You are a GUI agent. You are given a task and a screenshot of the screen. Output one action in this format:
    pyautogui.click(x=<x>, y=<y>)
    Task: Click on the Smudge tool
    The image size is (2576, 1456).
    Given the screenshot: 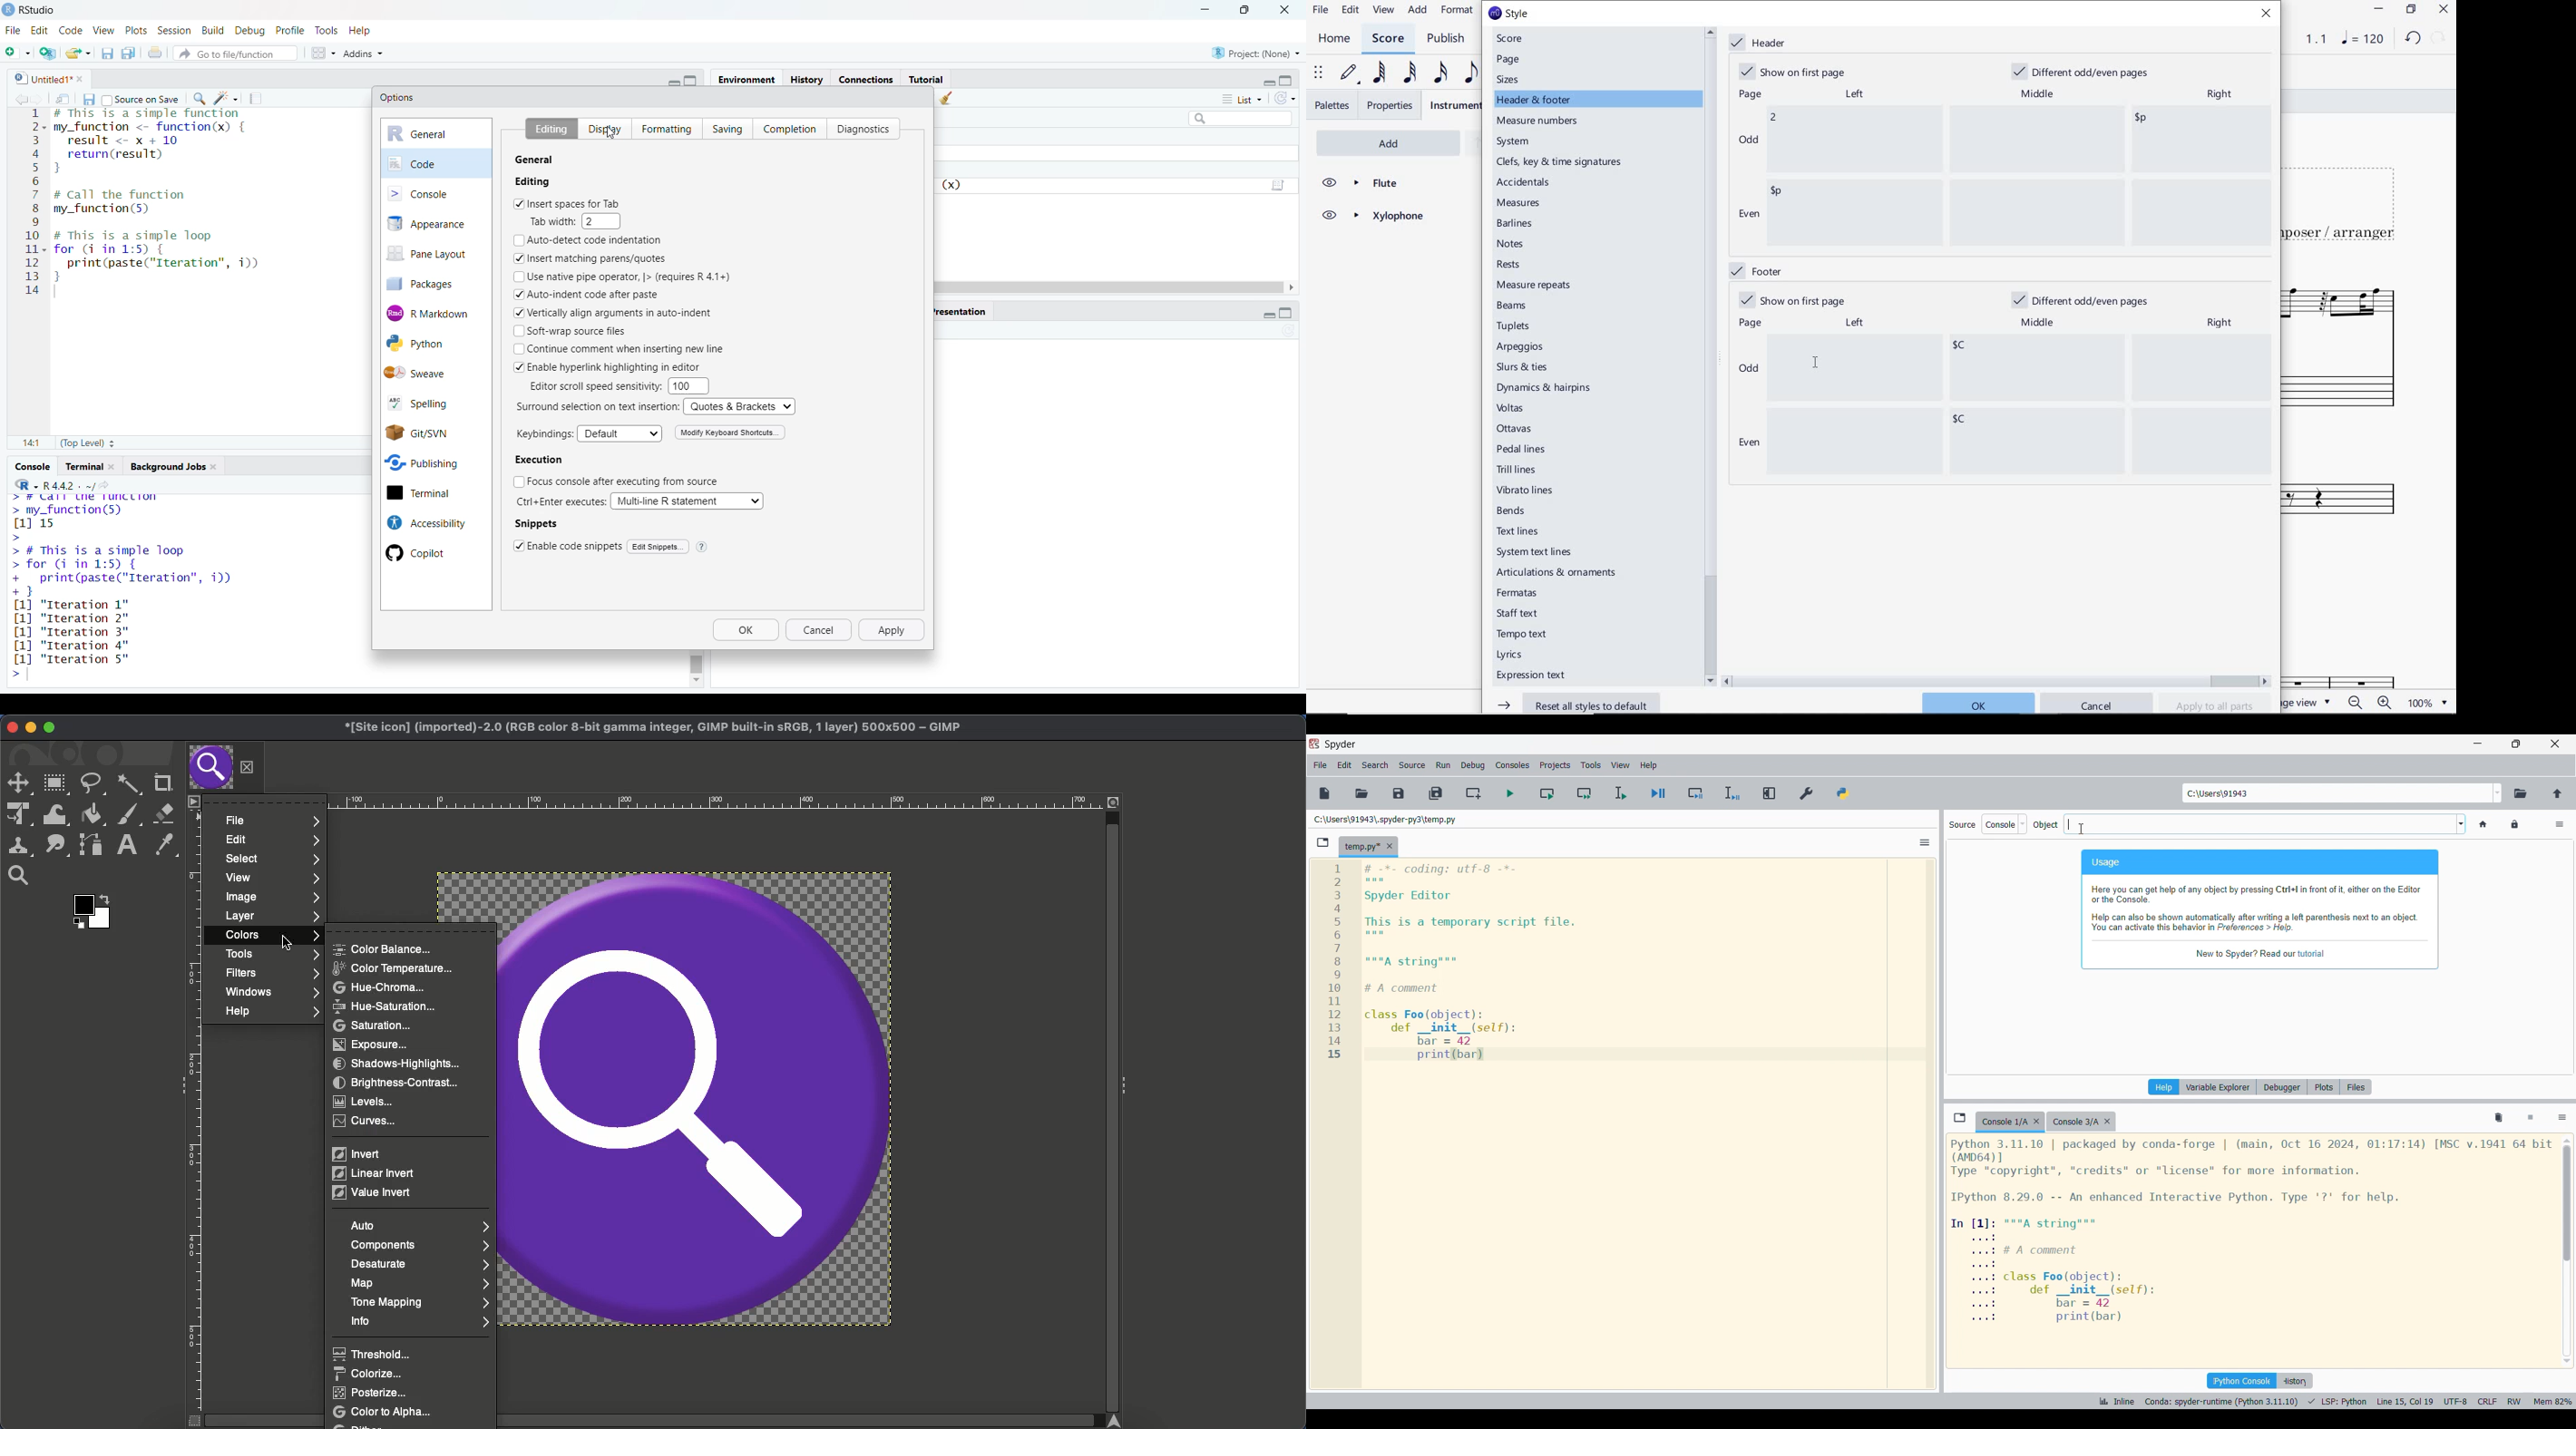 What is the action you would take?
    pyautogui.click(x=55, y=846)
    